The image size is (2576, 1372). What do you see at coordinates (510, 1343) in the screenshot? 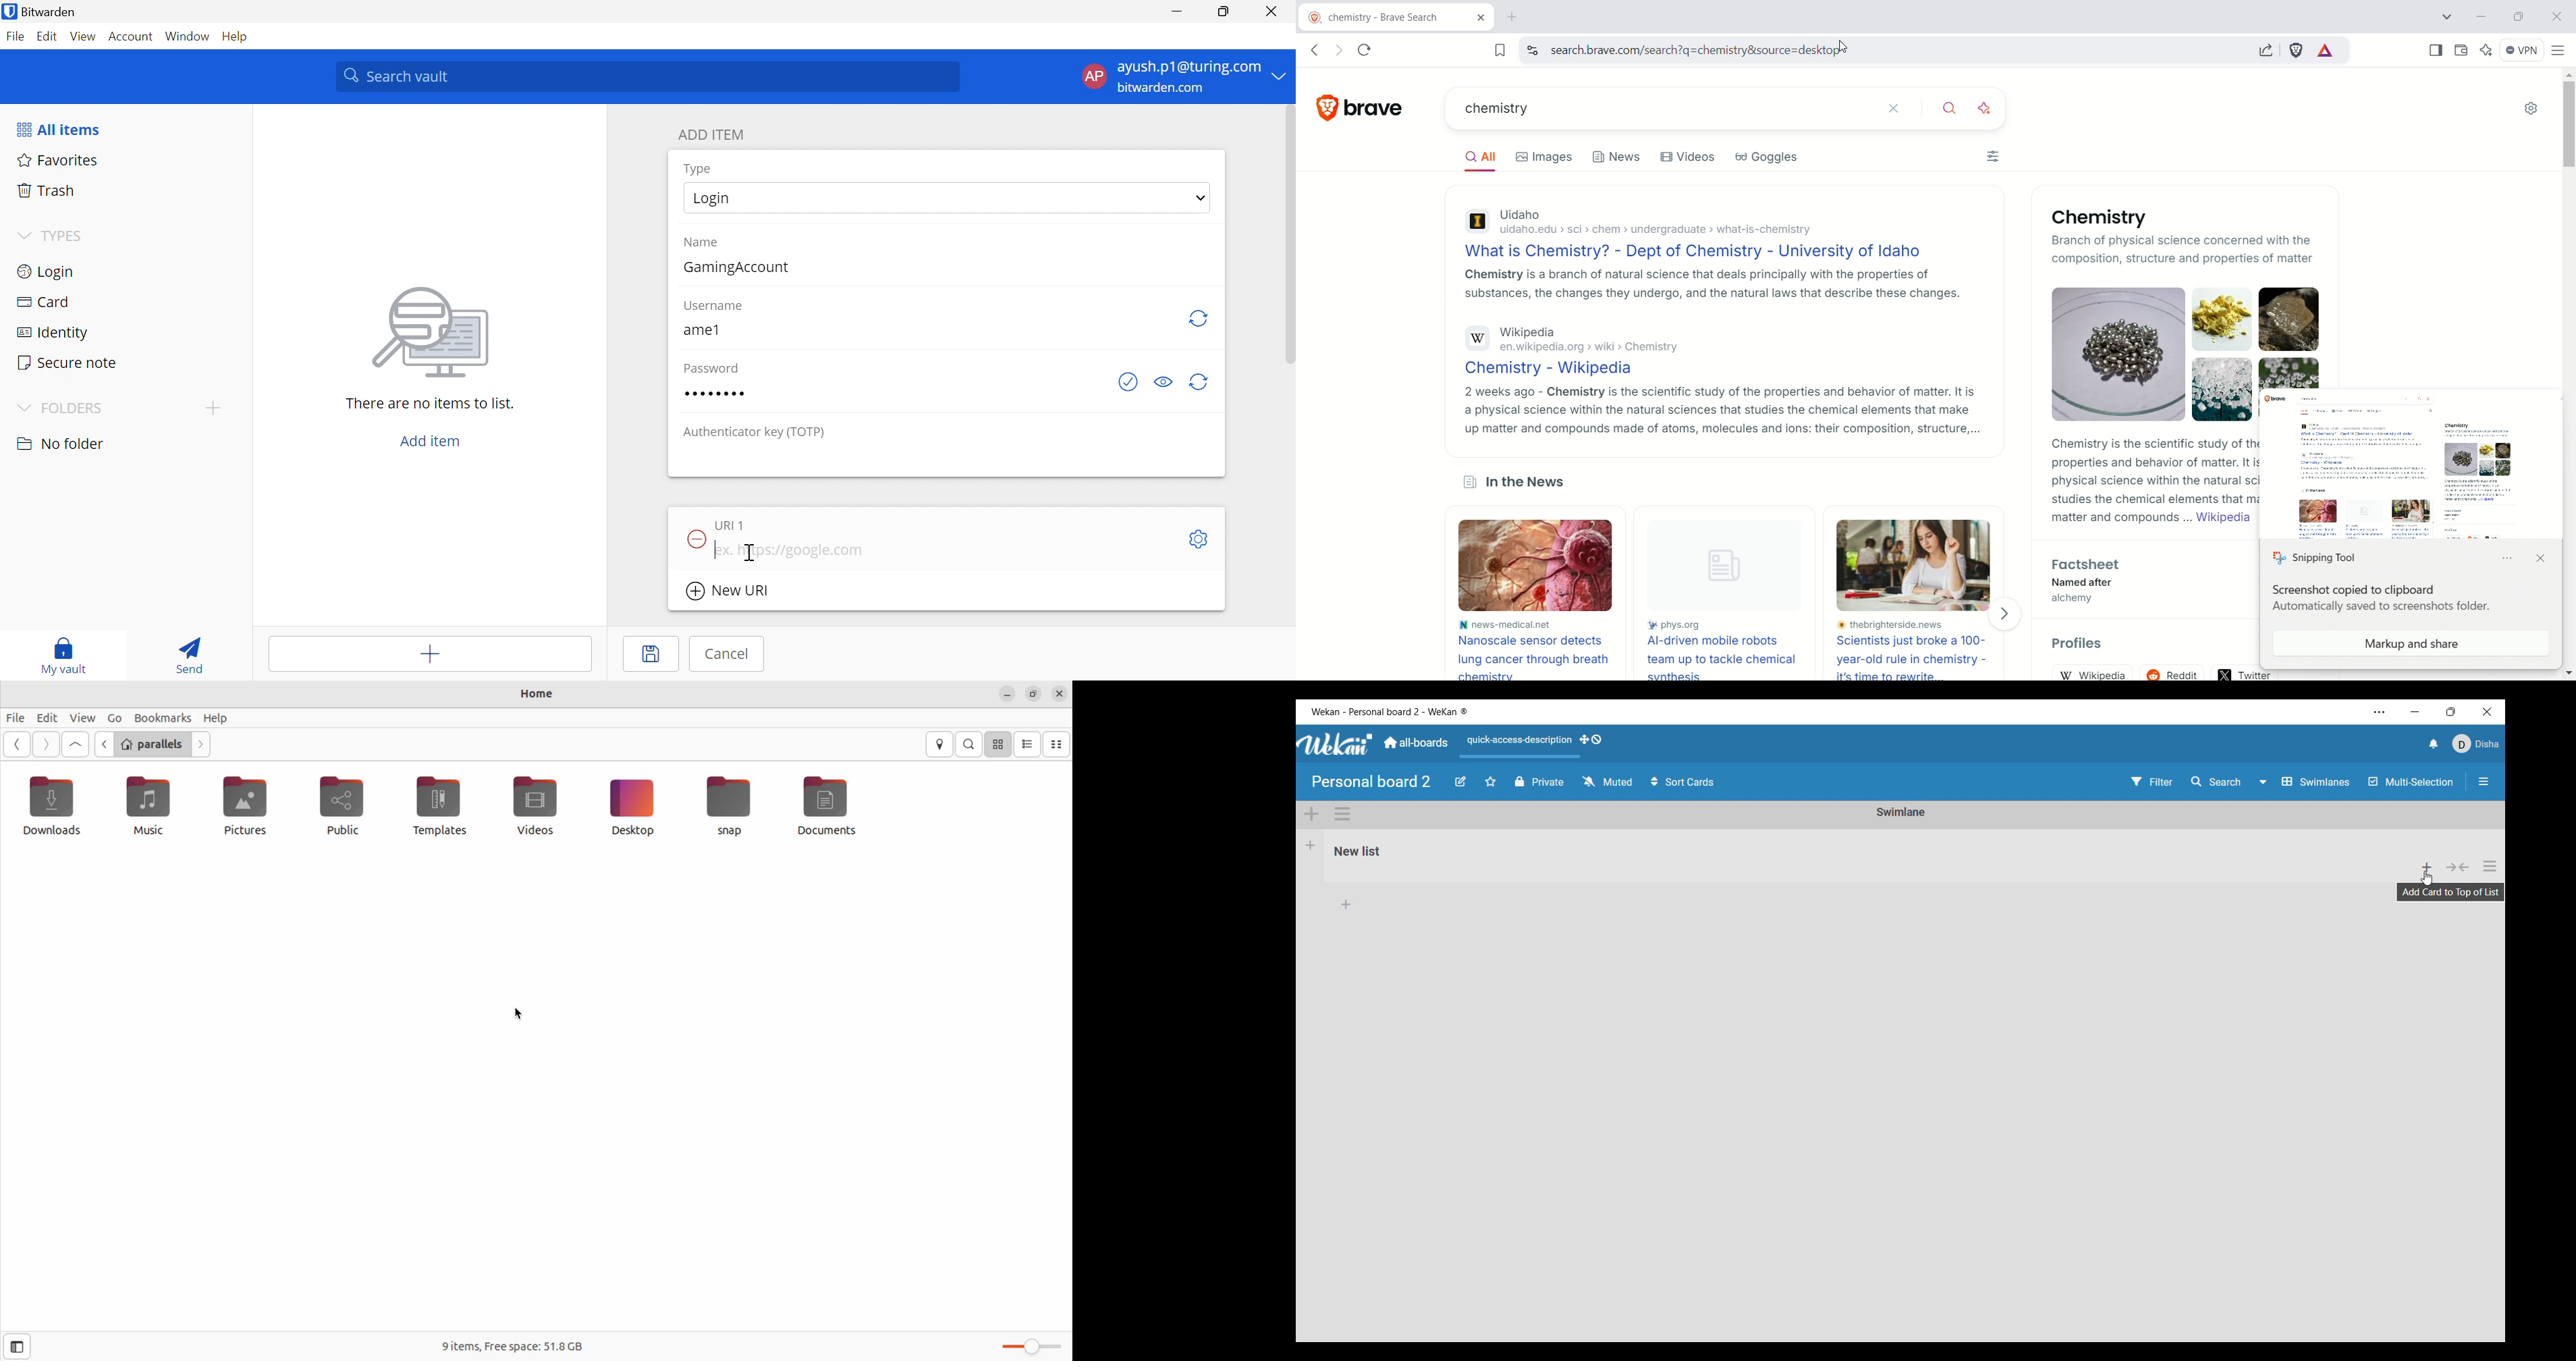
I see `free space` at bounding box center [510, 1343].